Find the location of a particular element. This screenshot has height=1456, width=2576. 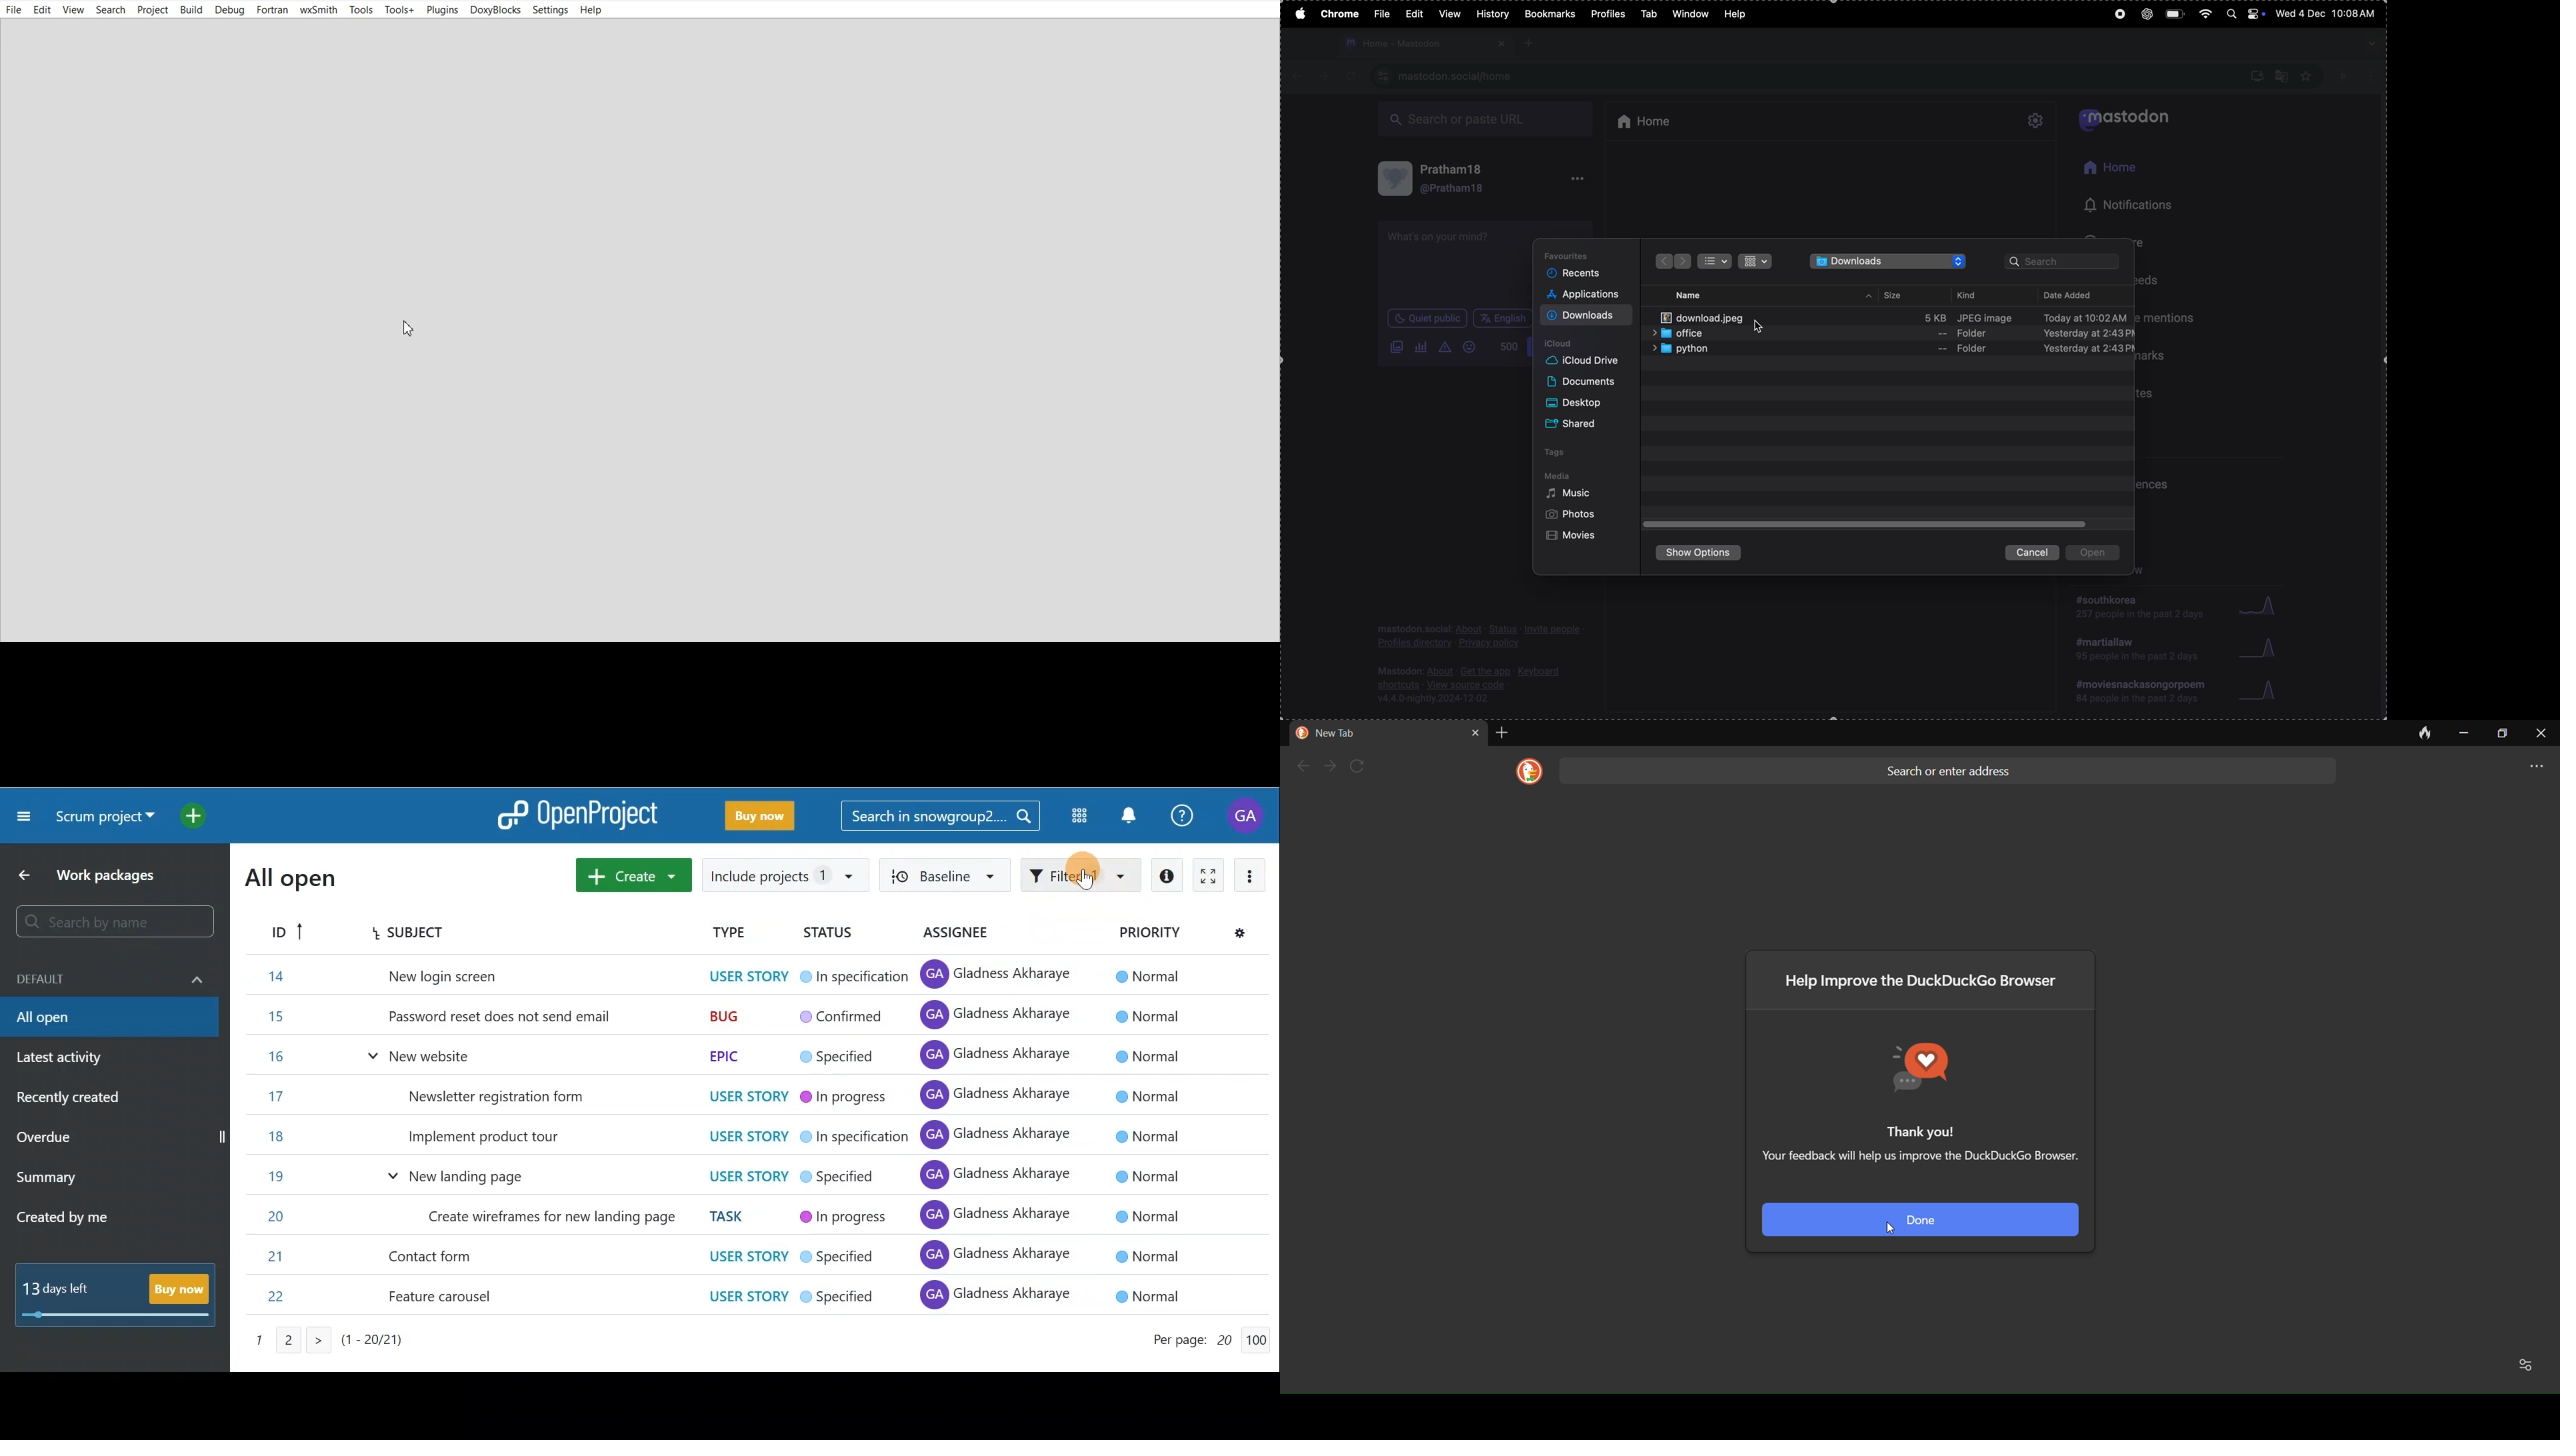

Status is located at coordinates (833, 929).